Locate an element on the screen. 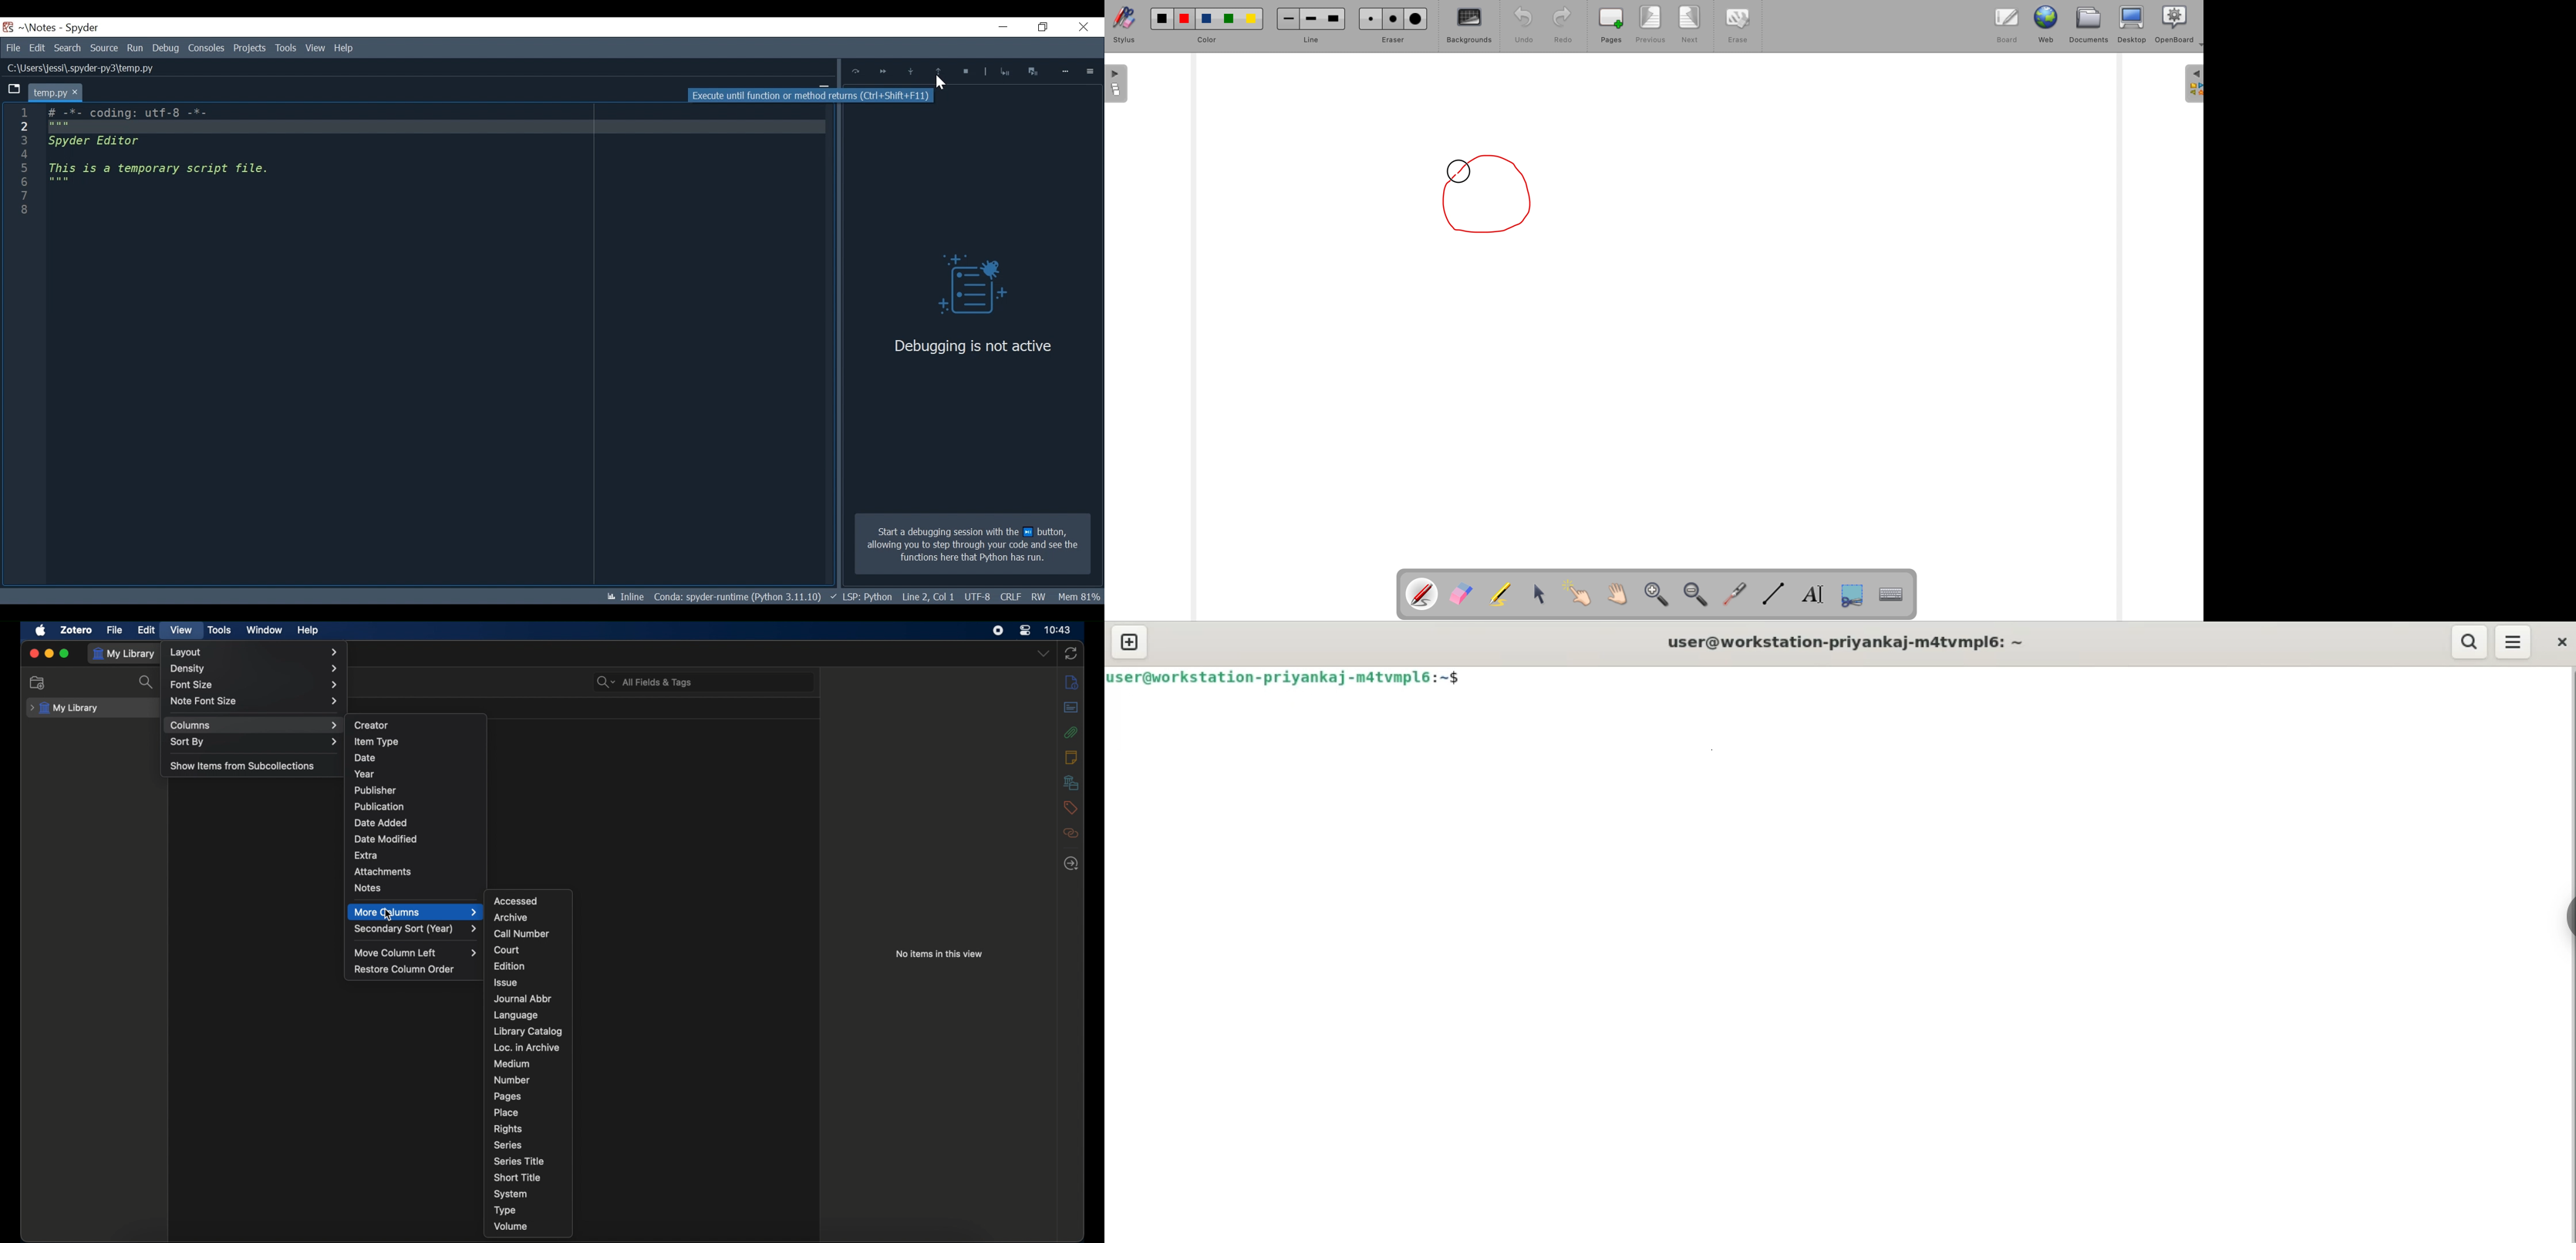 This screenshot has height=1260, width=2576. Start a debugging session with the next button allowing you to step through your code and see the functions here that Python has run is located at coordinates (973, 544).